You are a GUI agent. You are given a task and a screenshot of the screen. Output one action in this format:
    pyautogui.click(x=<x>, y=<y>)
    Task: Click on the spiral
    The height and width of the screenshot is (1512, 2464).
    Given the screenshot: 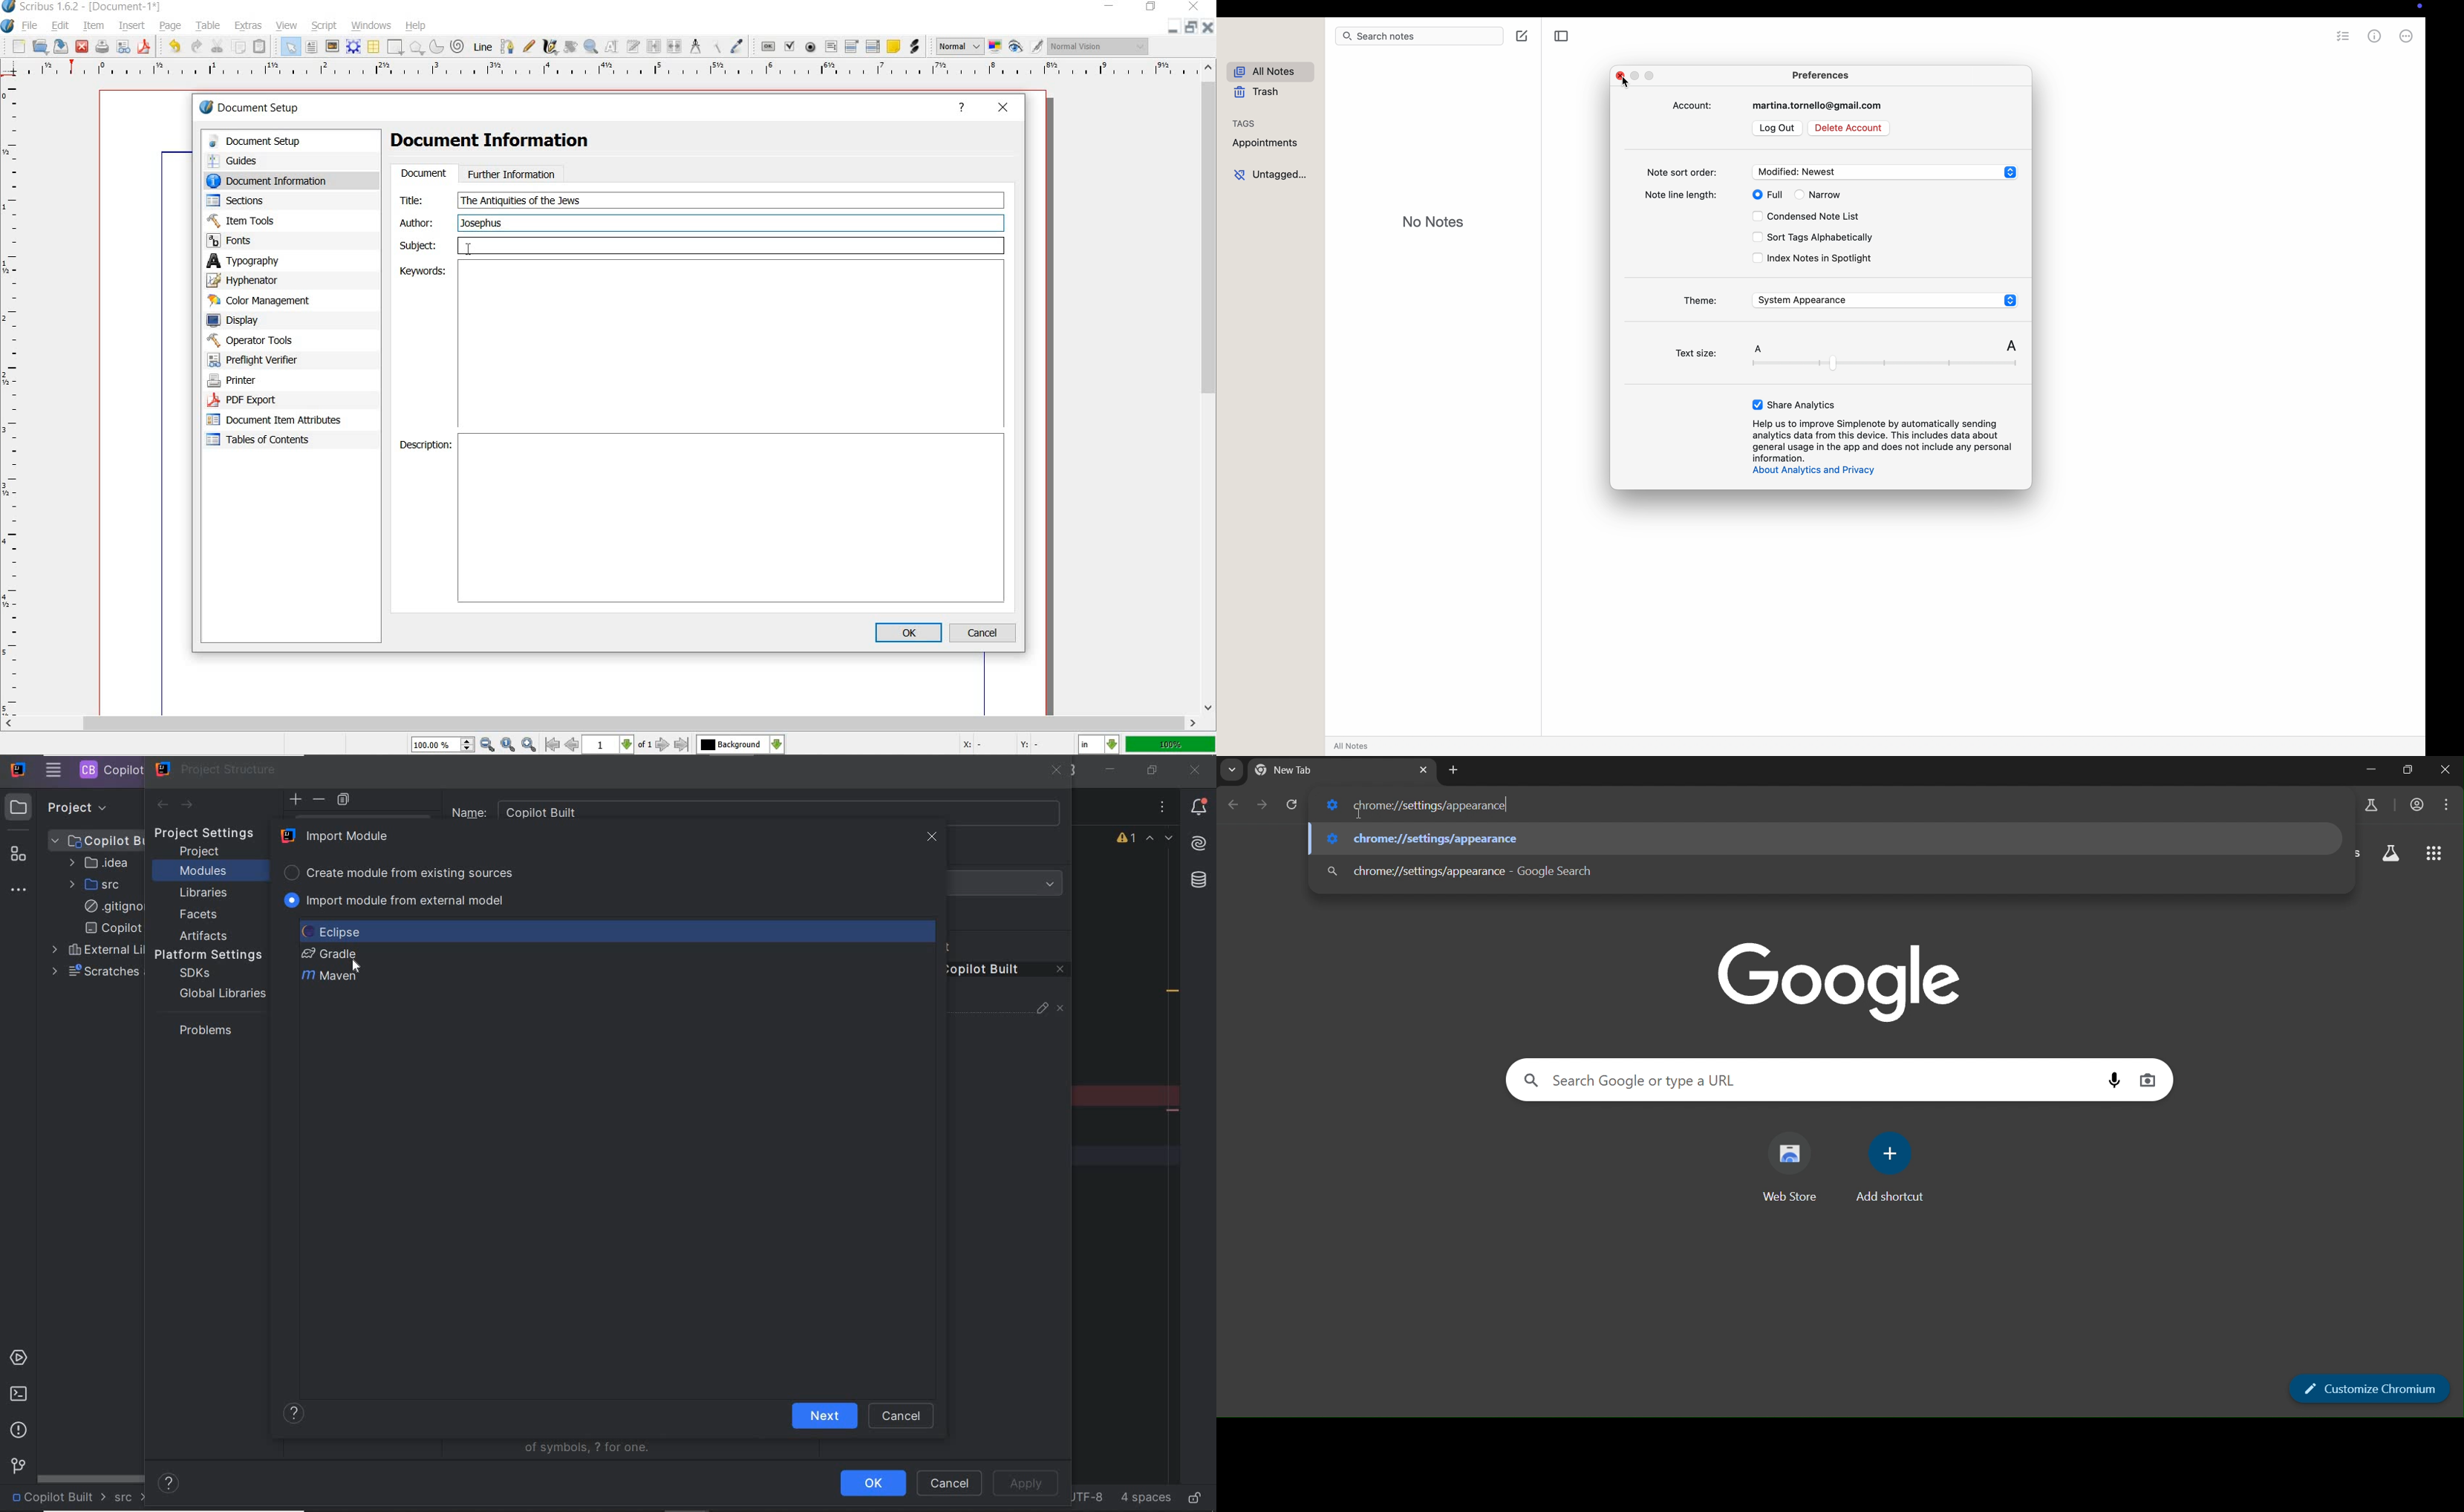 What is the action you would take?
    pyautogui.click(x=459, y=46)
    